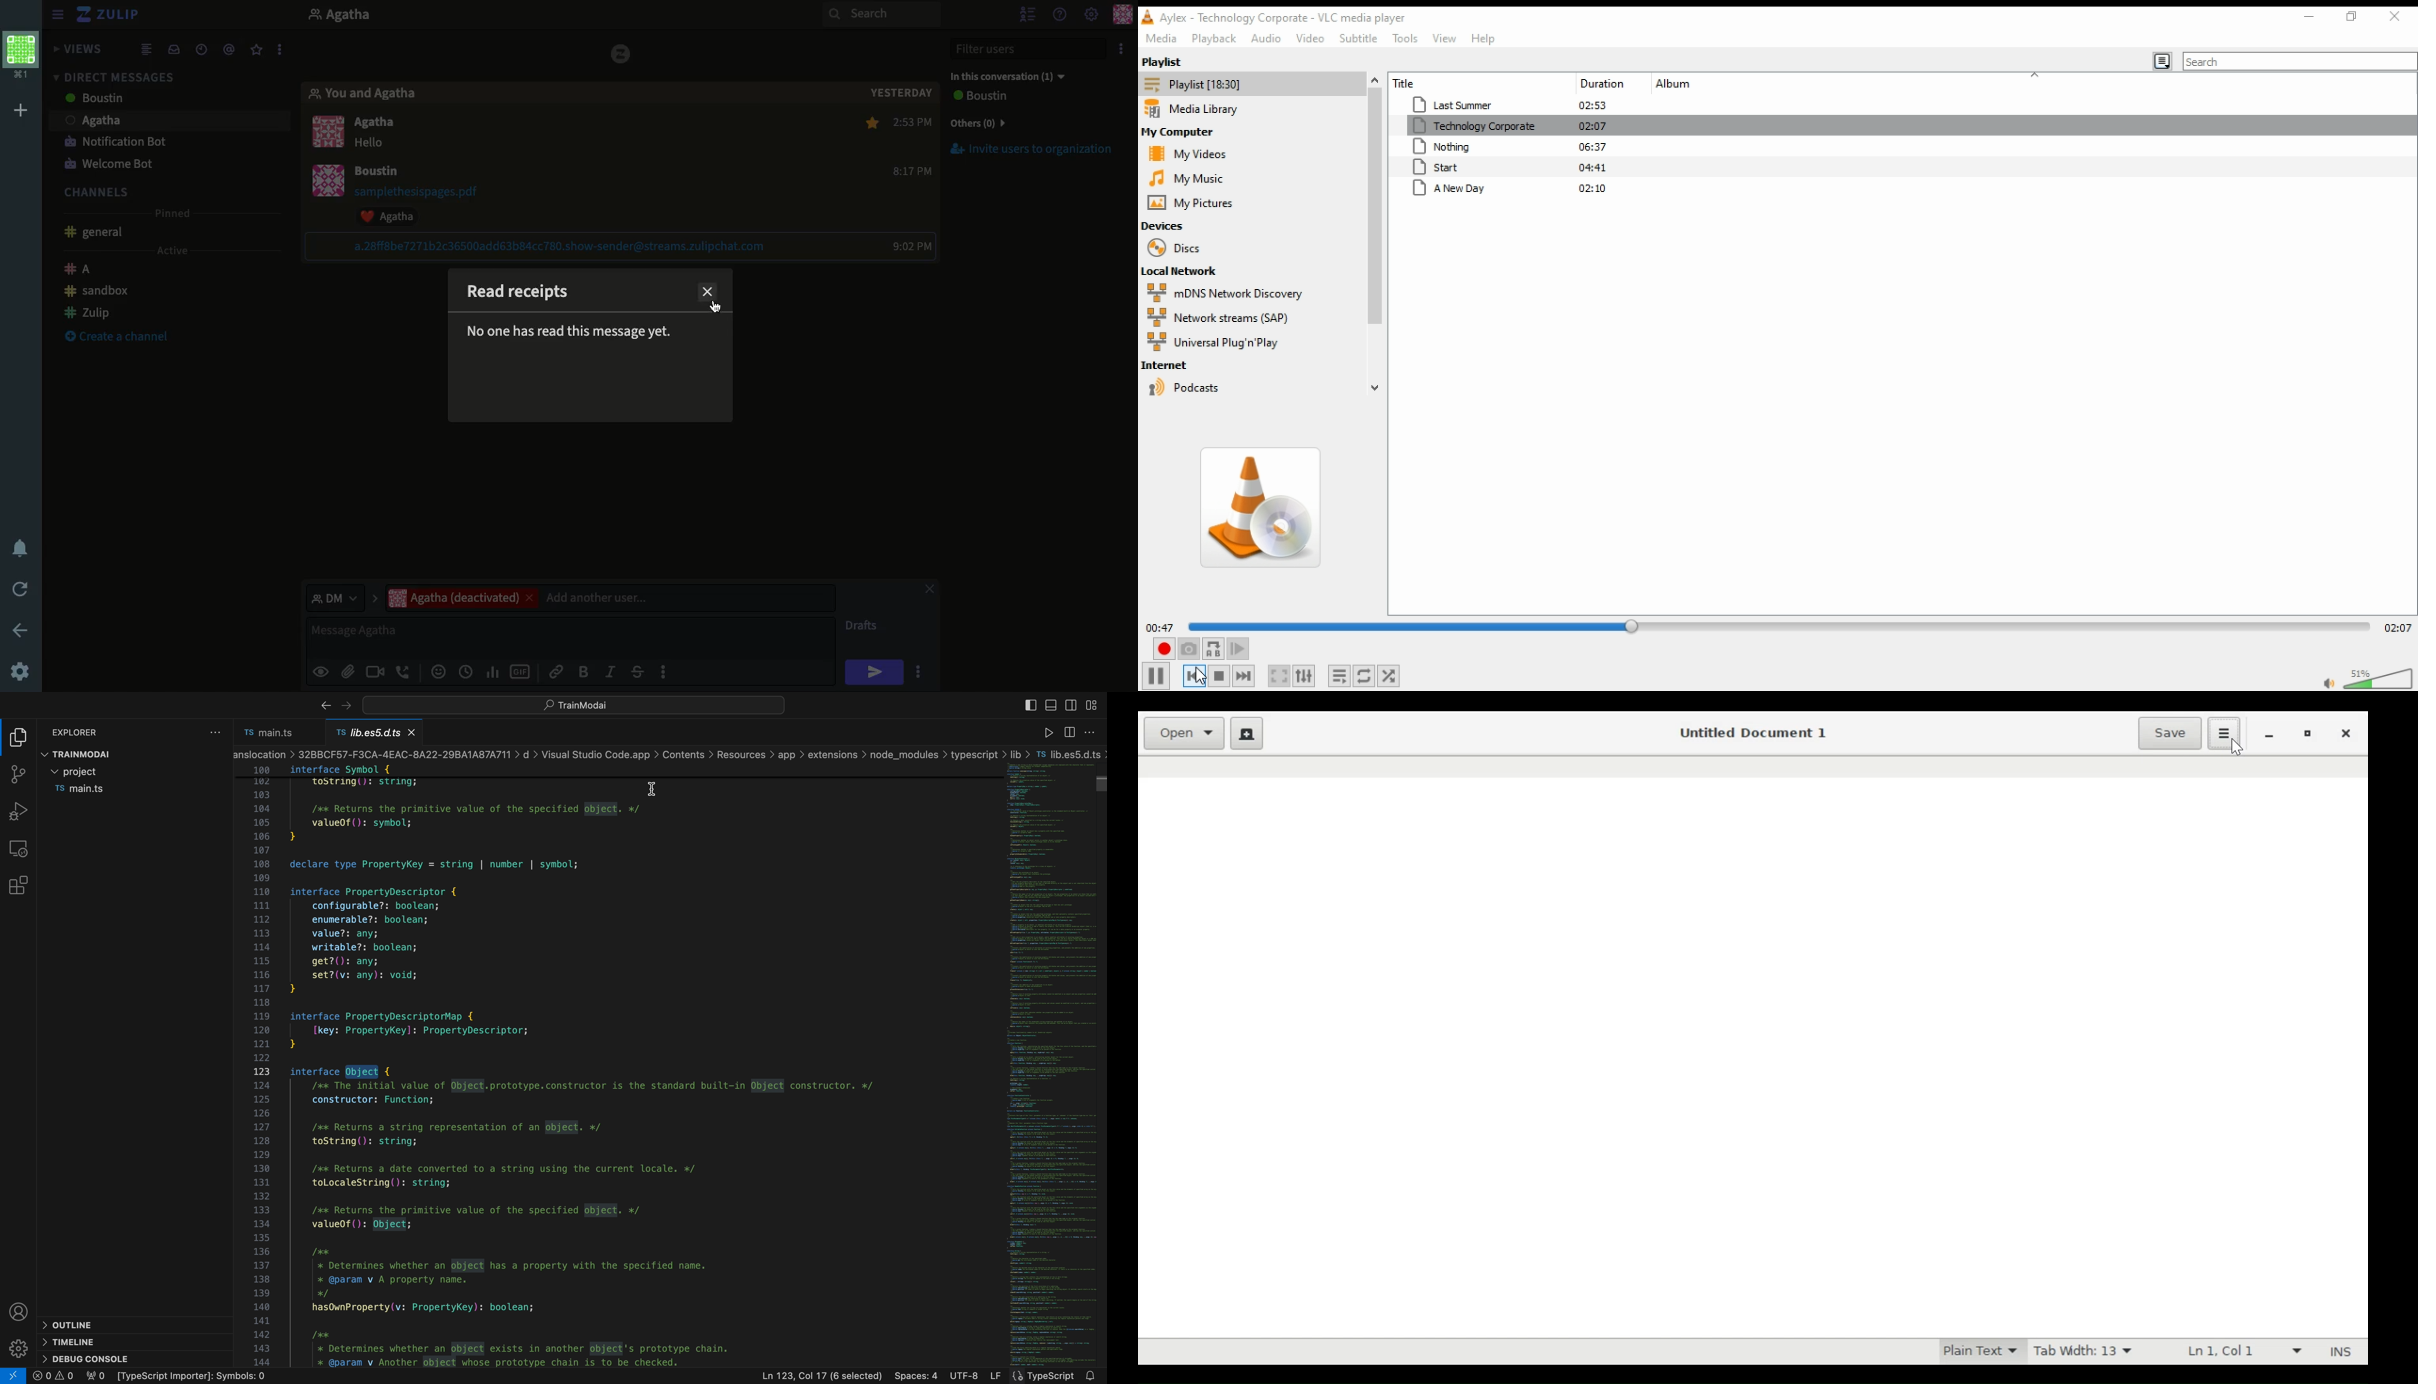 This screenshot has height=1400, width=2436. What do you see at coordinates (1593, 145) in the screenshot?
I see `06:37` at bounding box center [1593, 145].